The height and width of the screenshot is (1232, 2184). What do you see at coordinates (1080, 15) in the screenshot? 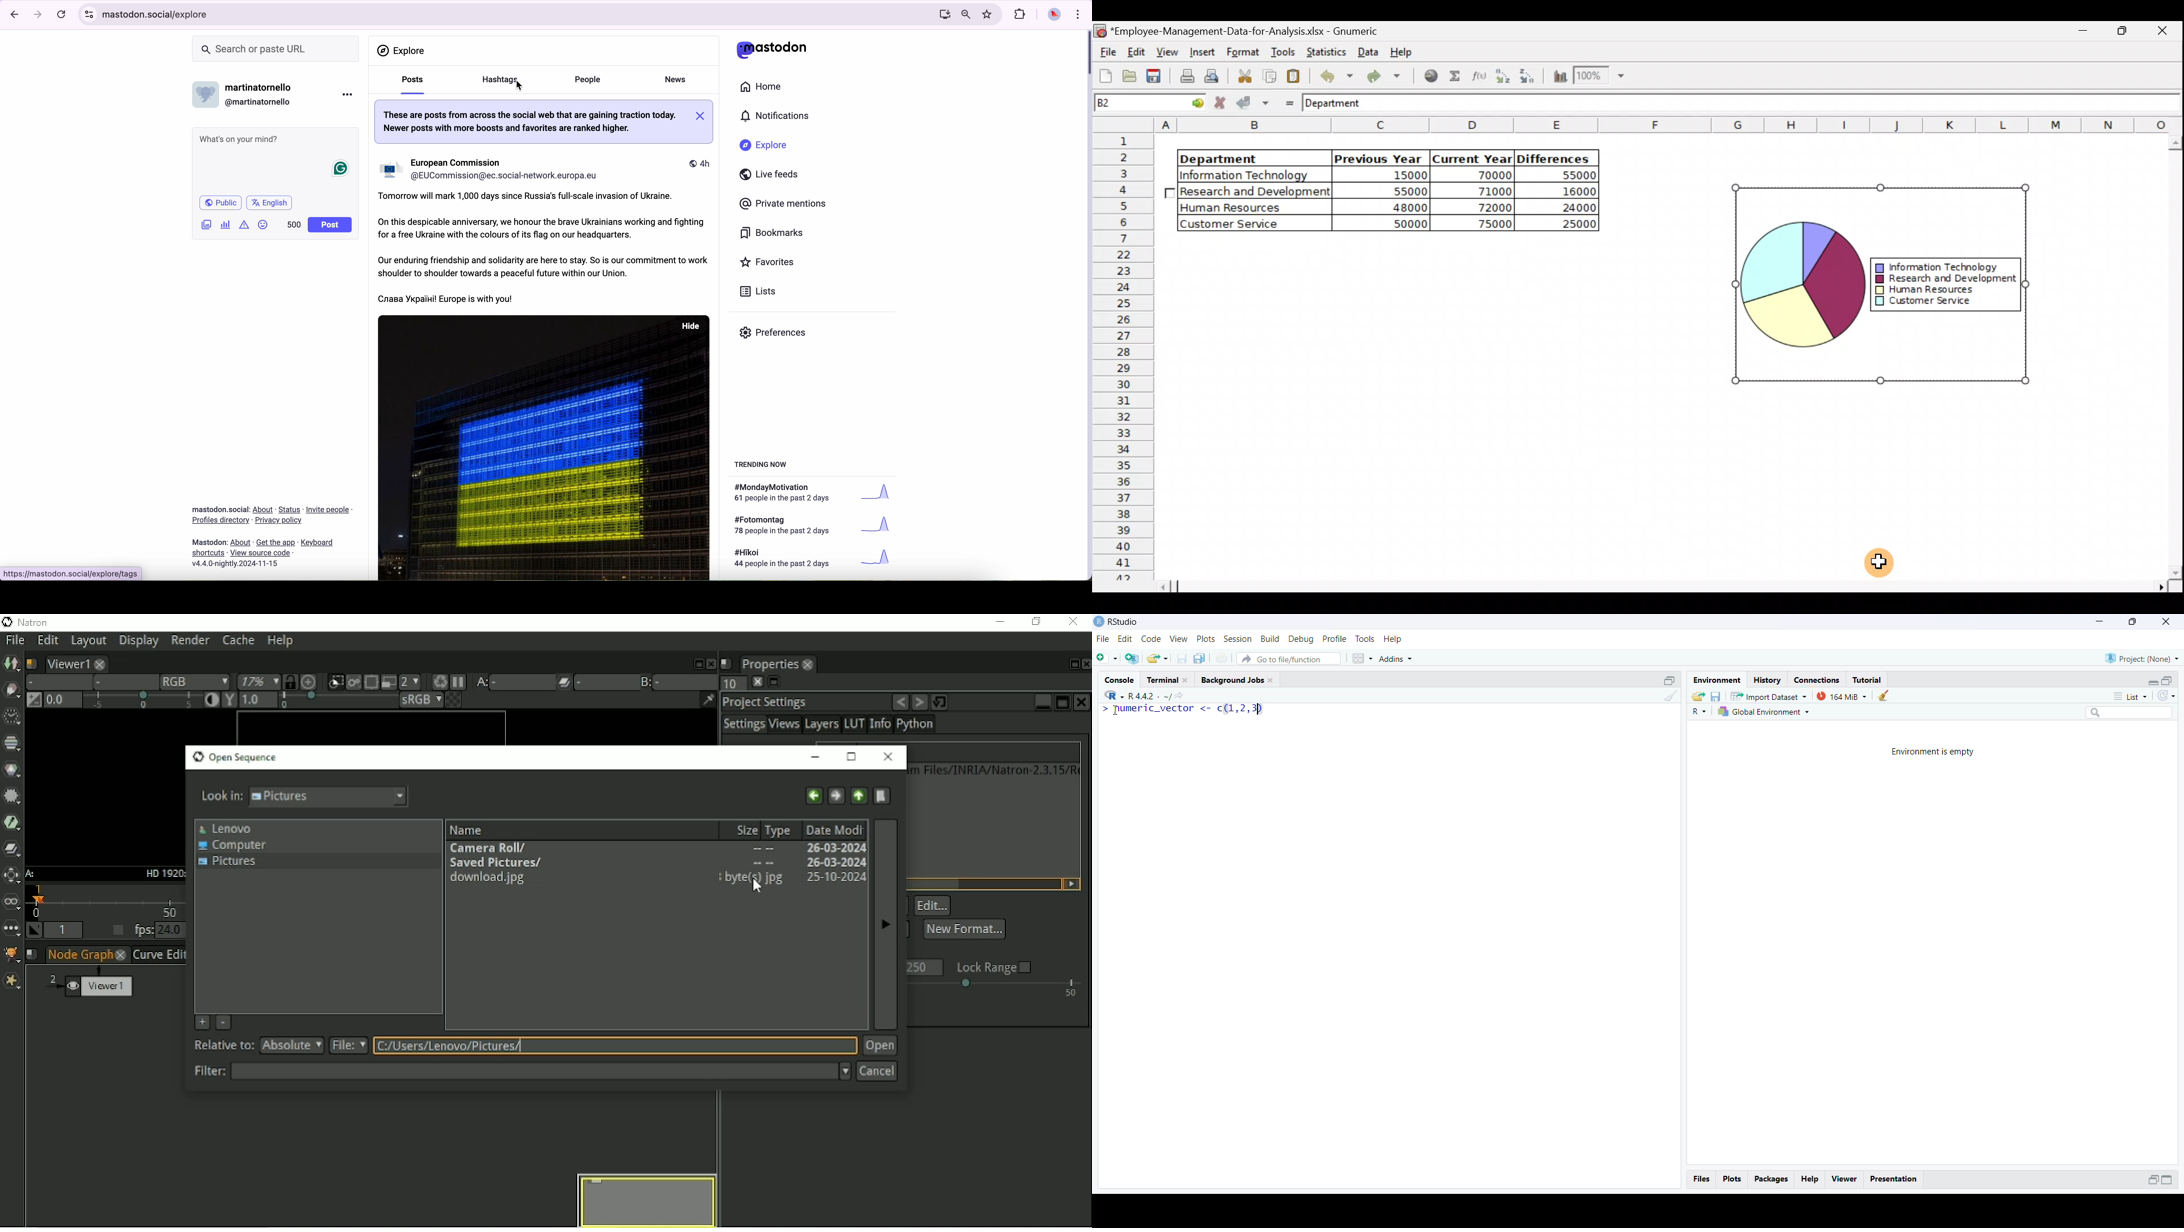
I see `customize and control Google Chrome` at bounding box center [1080, 15].